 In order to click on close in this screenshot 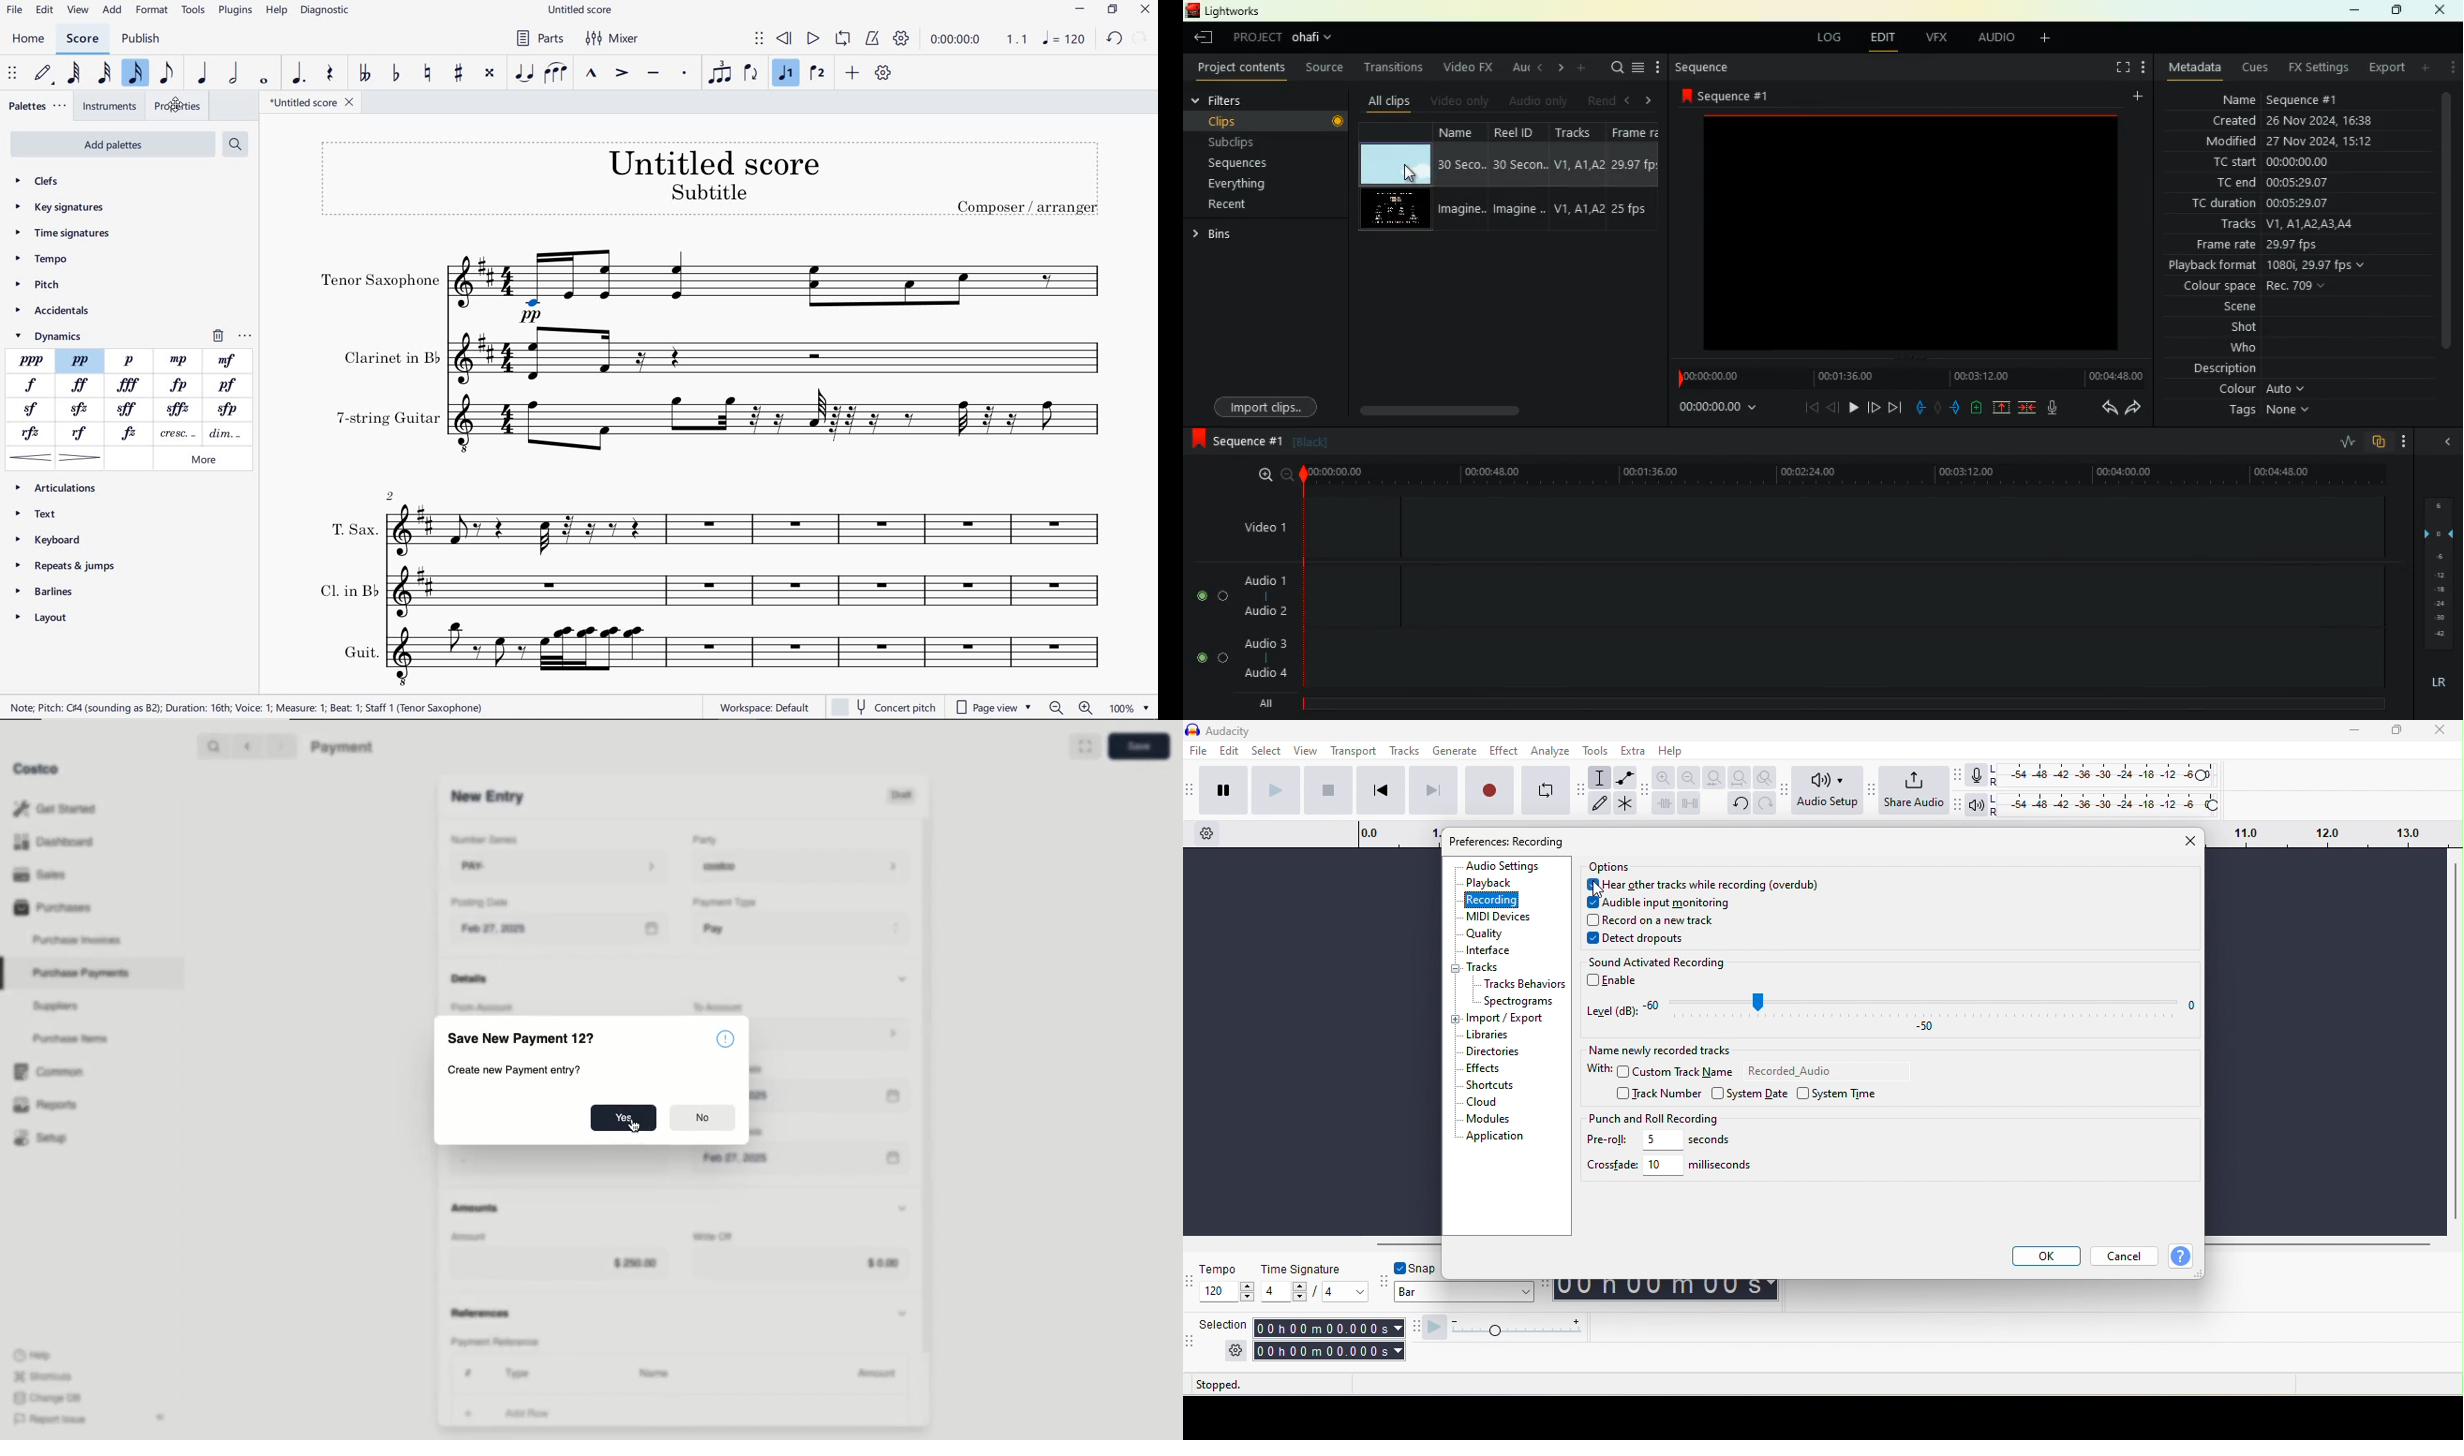, I will do `click(2449, 441)`.